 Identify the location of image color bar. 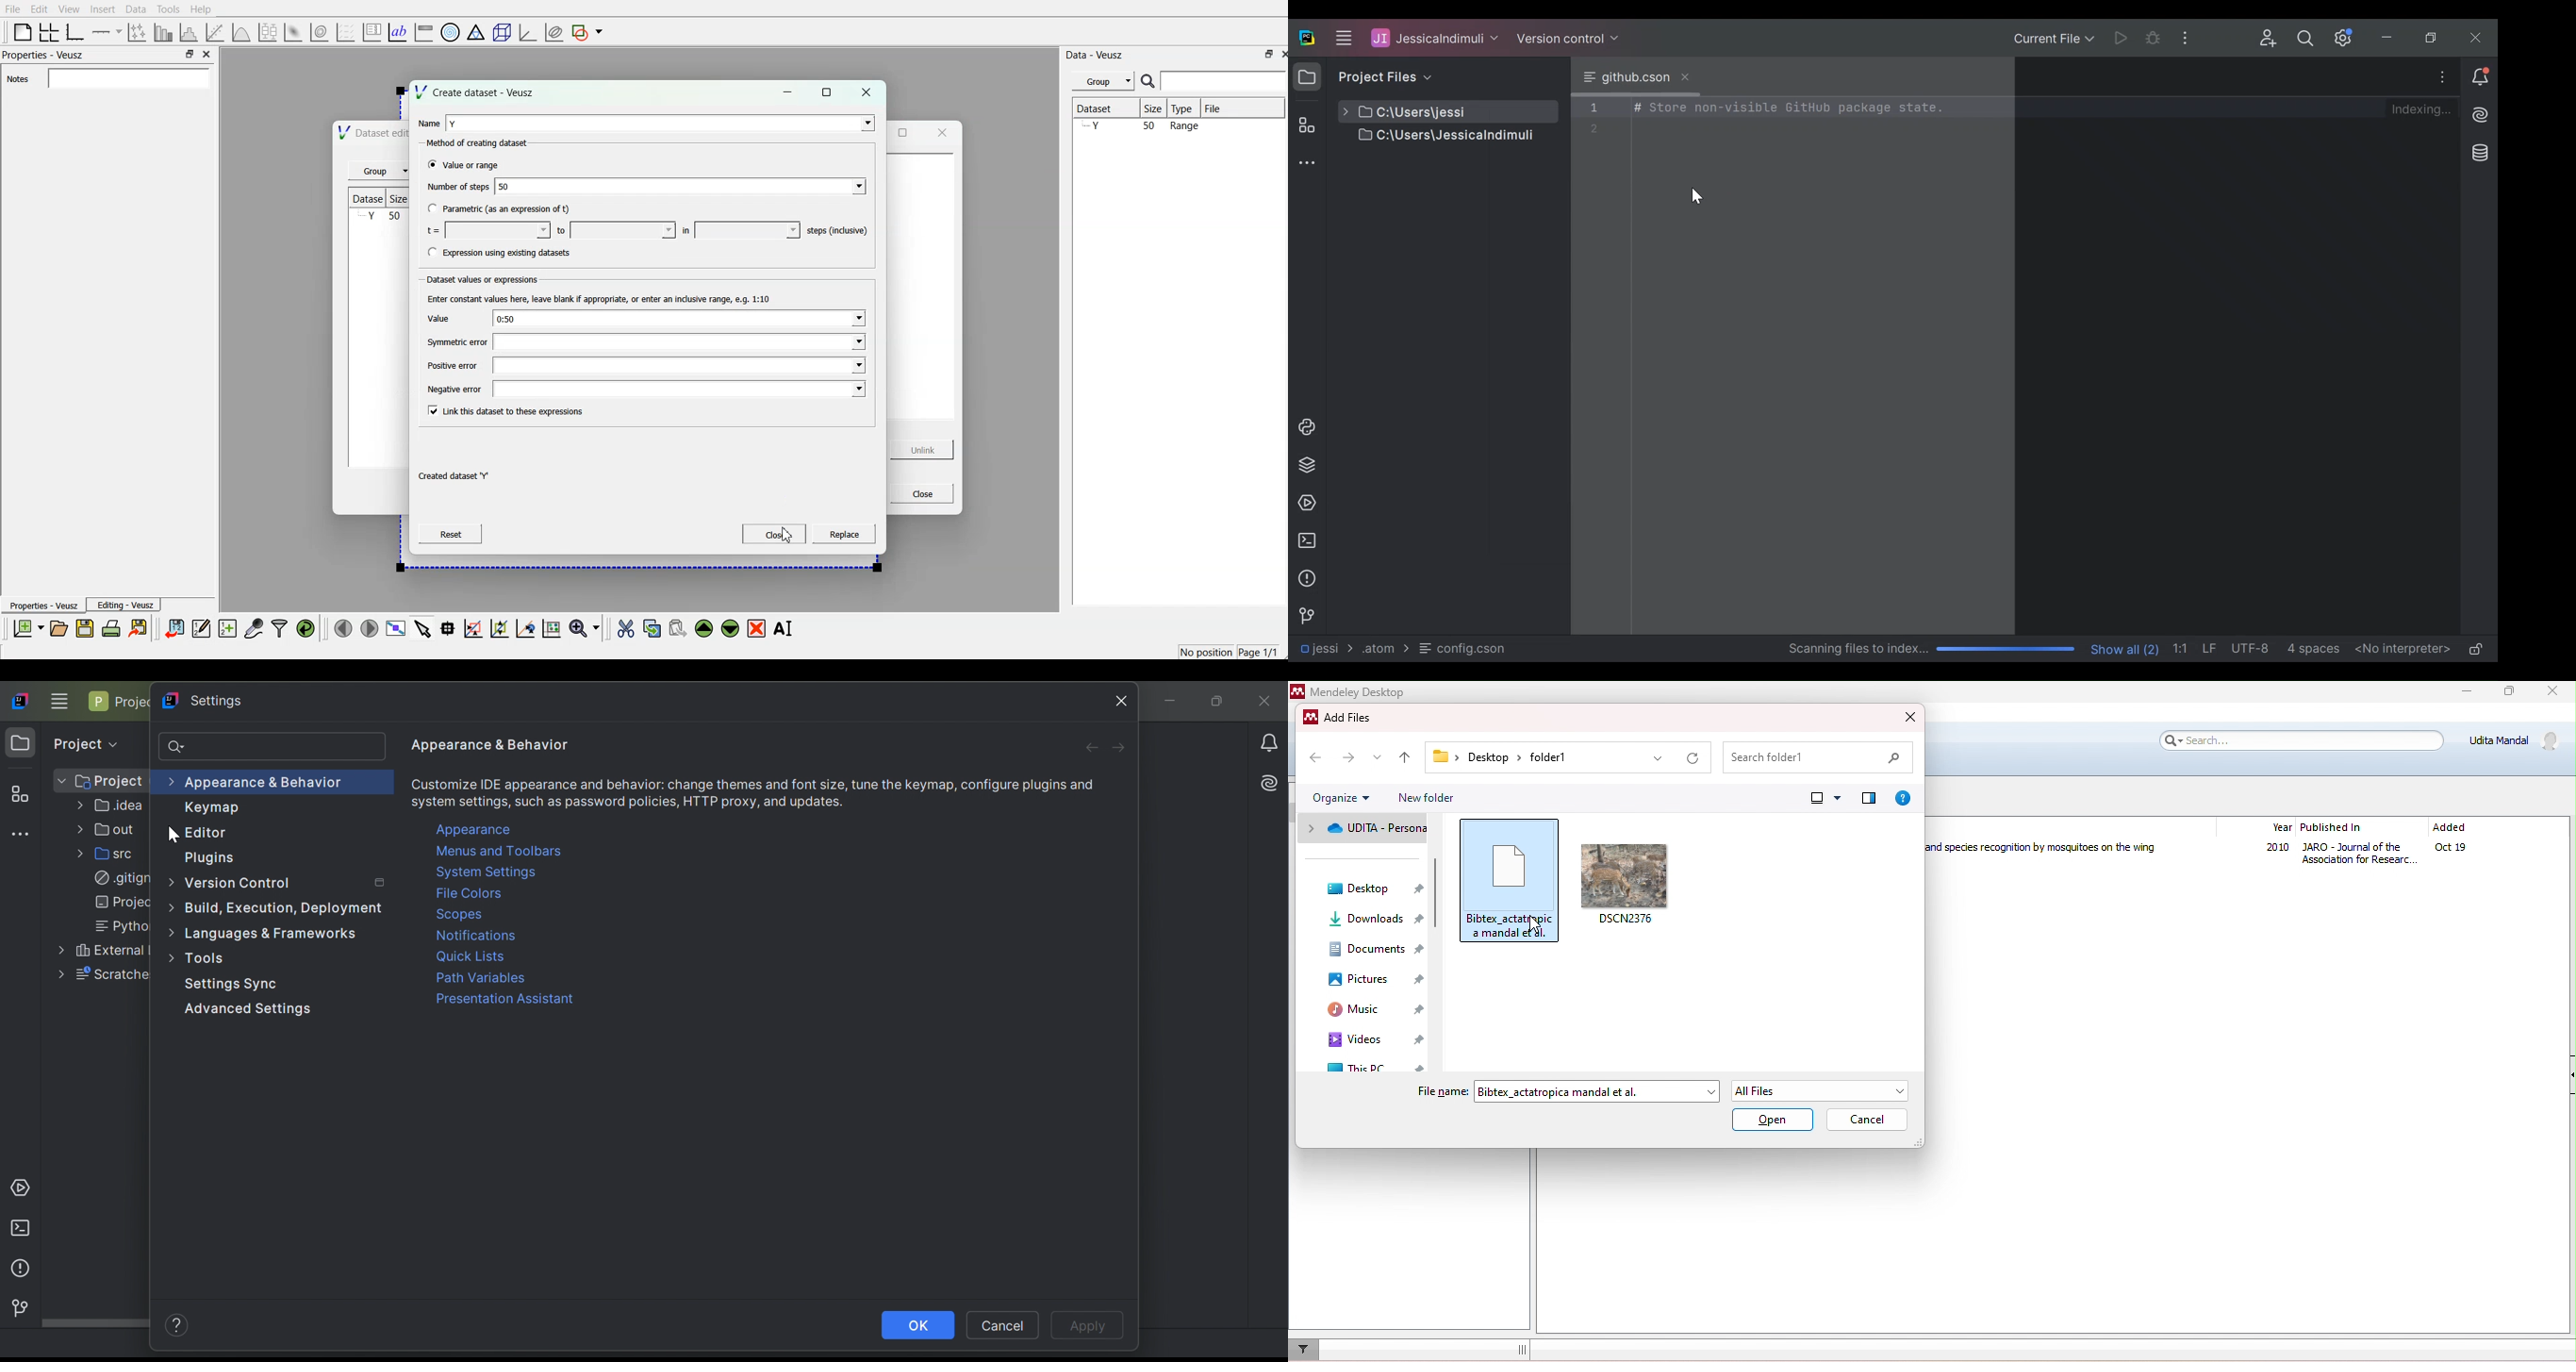
(423, 31).